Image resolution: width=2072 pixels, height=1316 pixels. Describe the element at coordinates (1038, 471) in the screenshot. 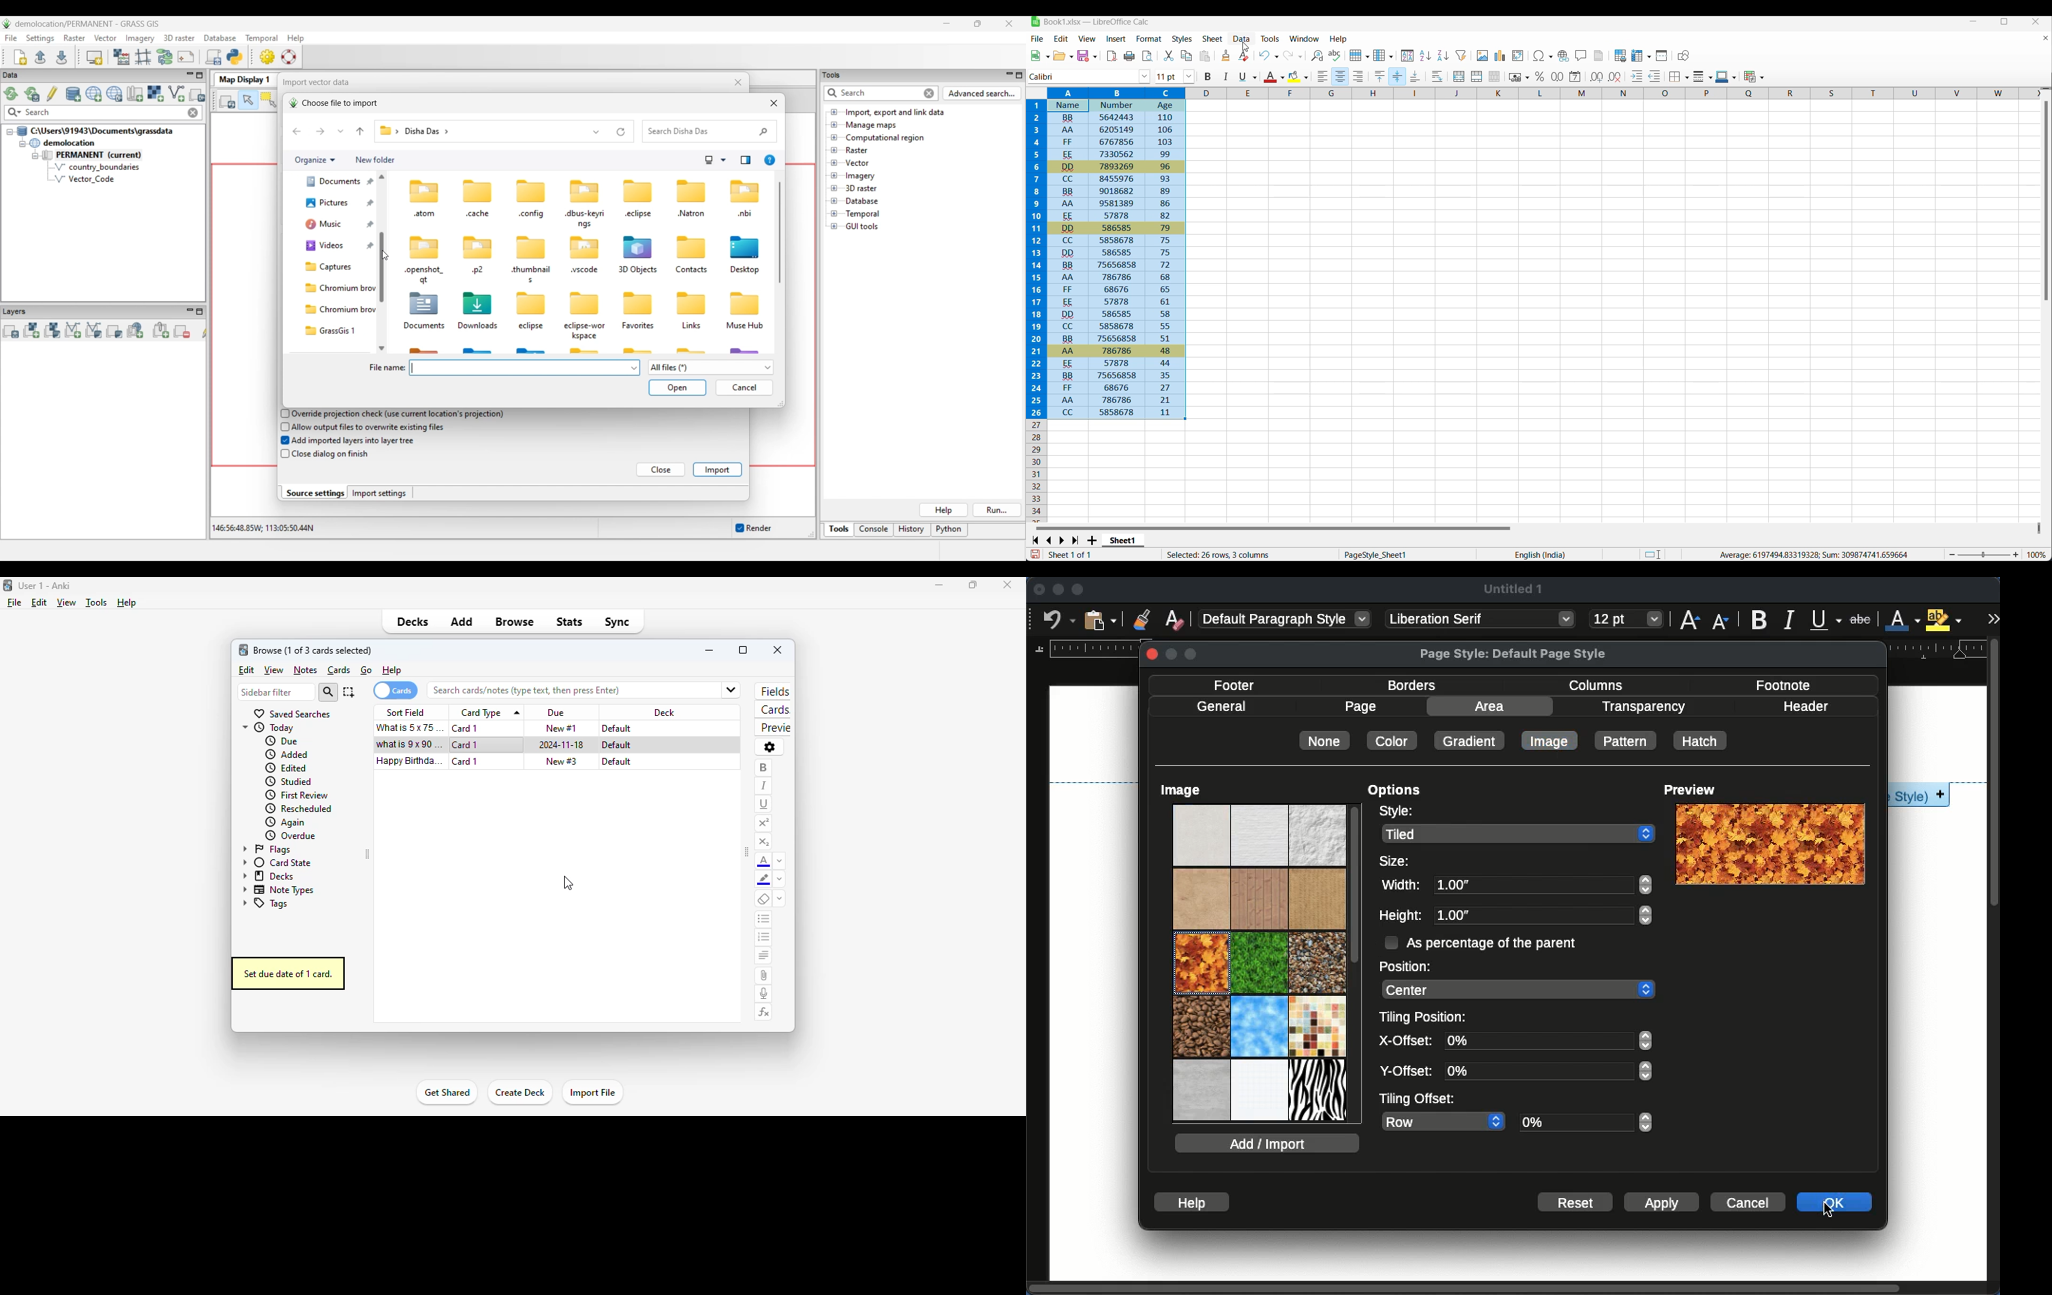

I see `Rows marker` at that location.